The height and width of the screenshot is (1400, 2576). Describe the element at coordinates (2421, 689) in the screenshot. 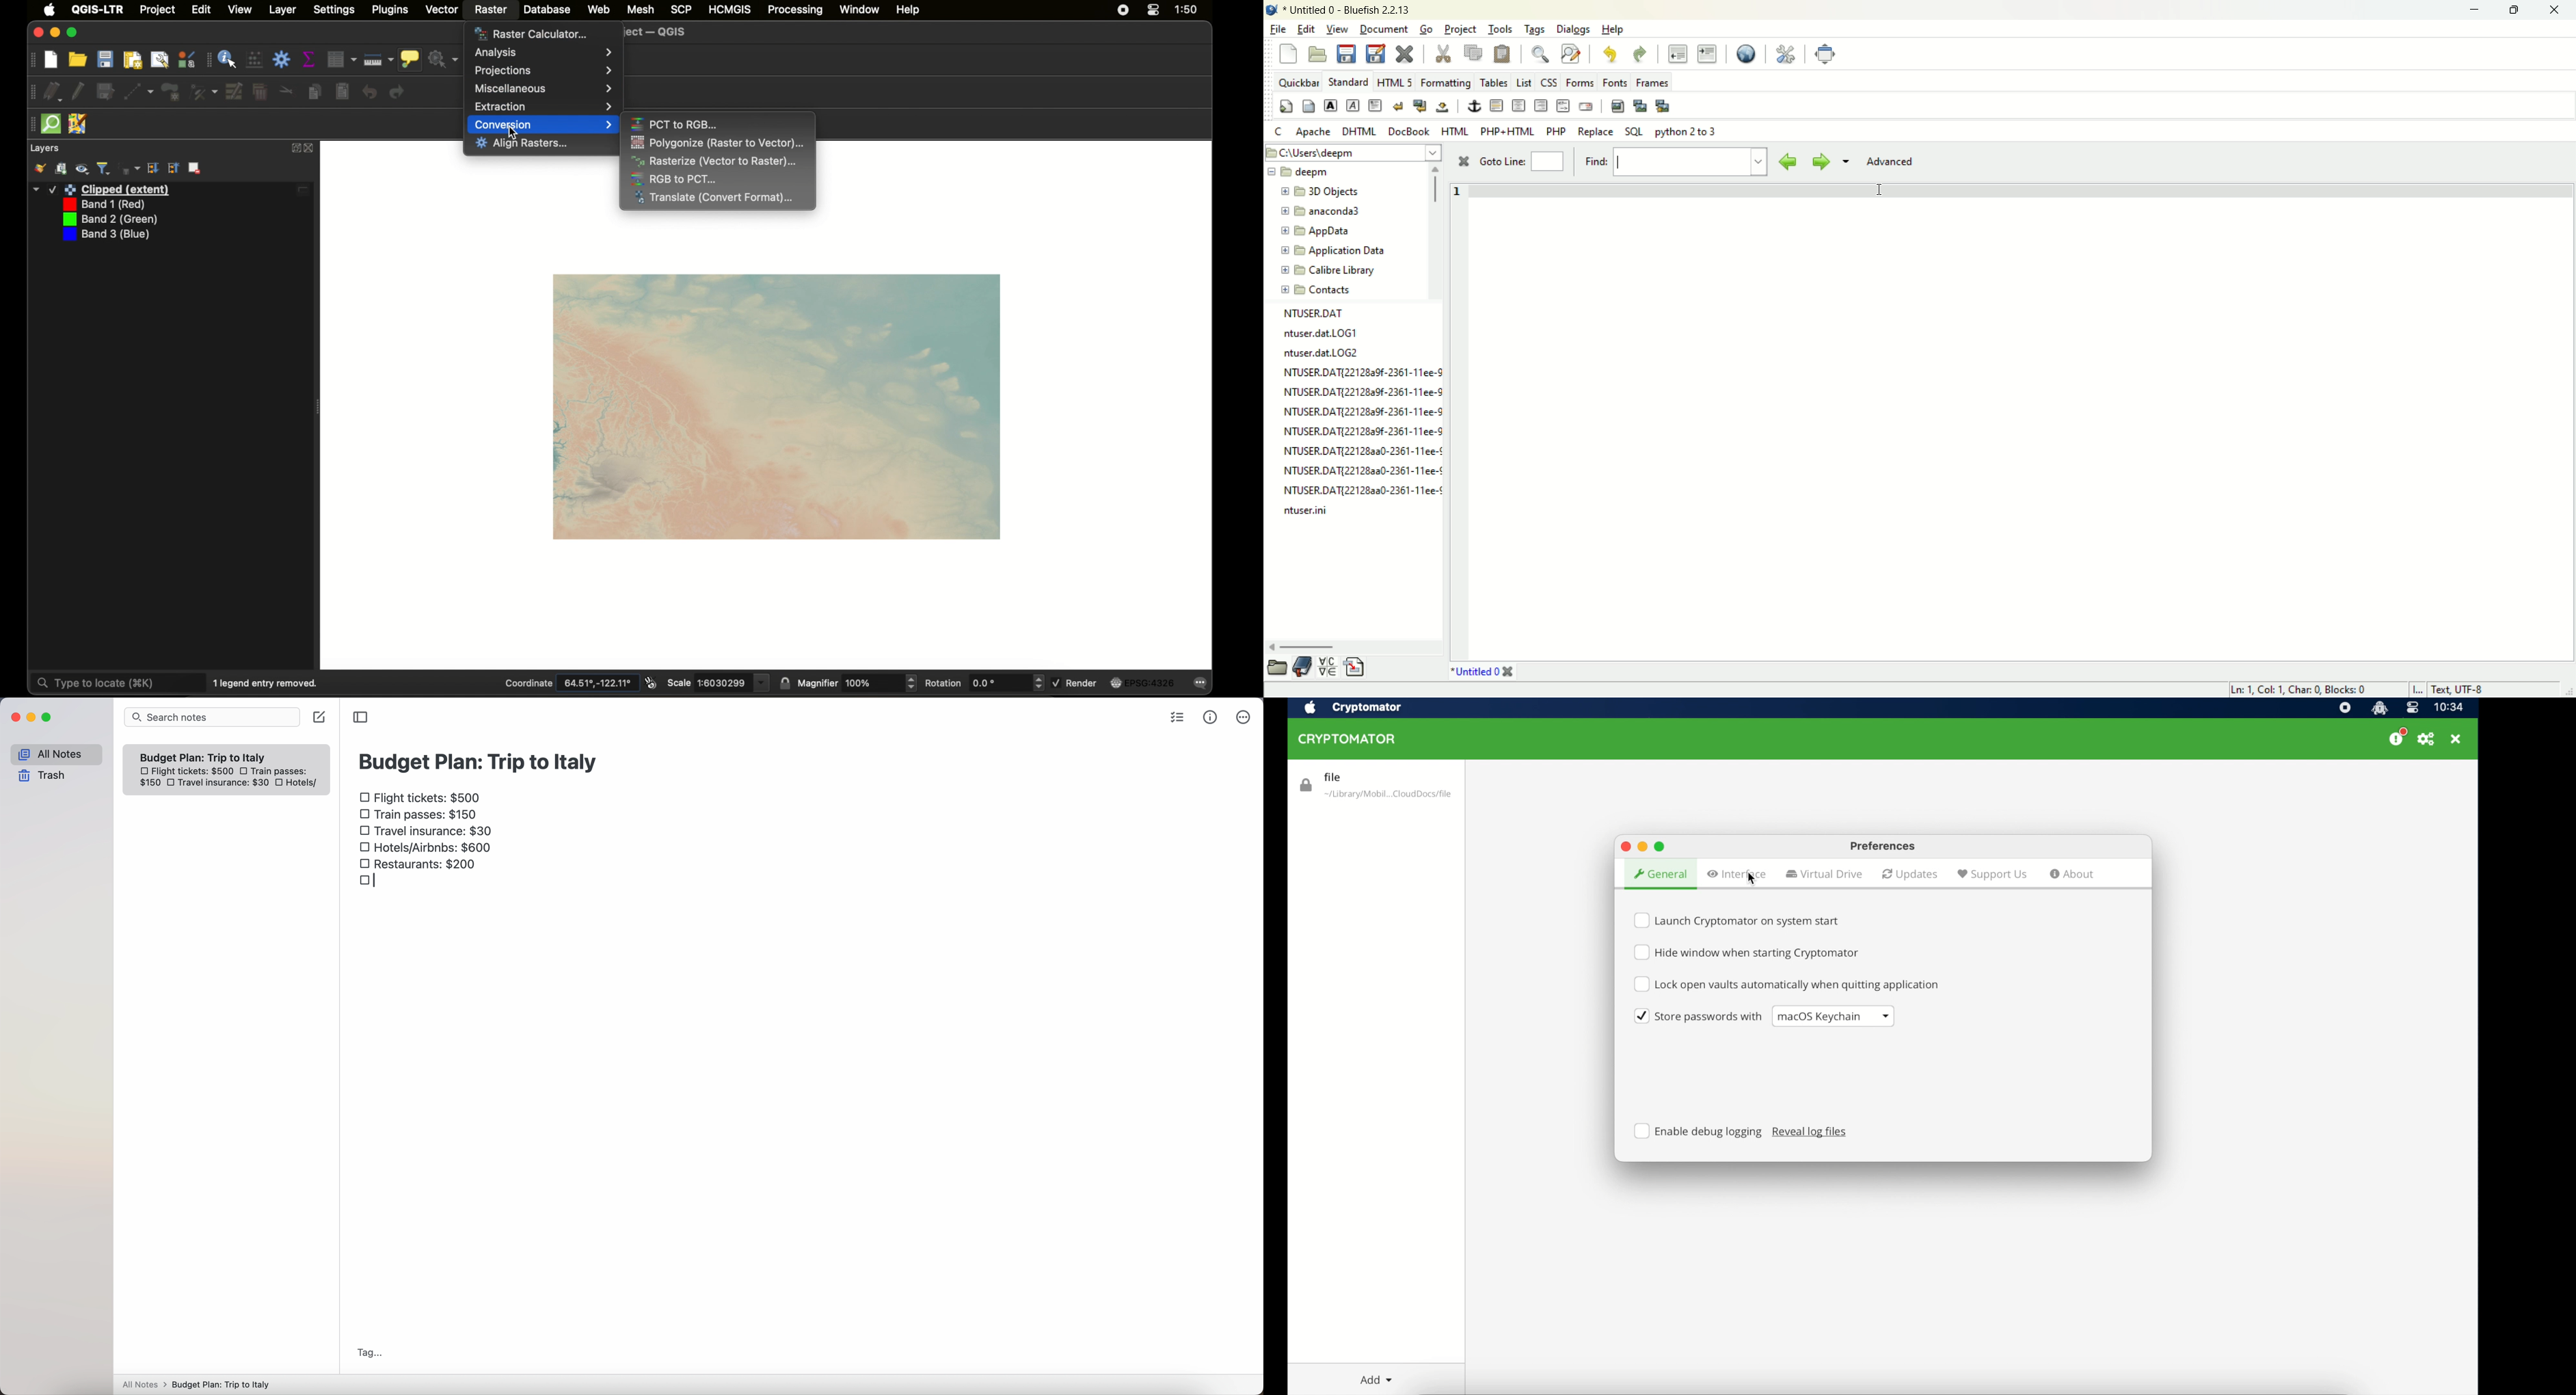

I see `I` at that location.